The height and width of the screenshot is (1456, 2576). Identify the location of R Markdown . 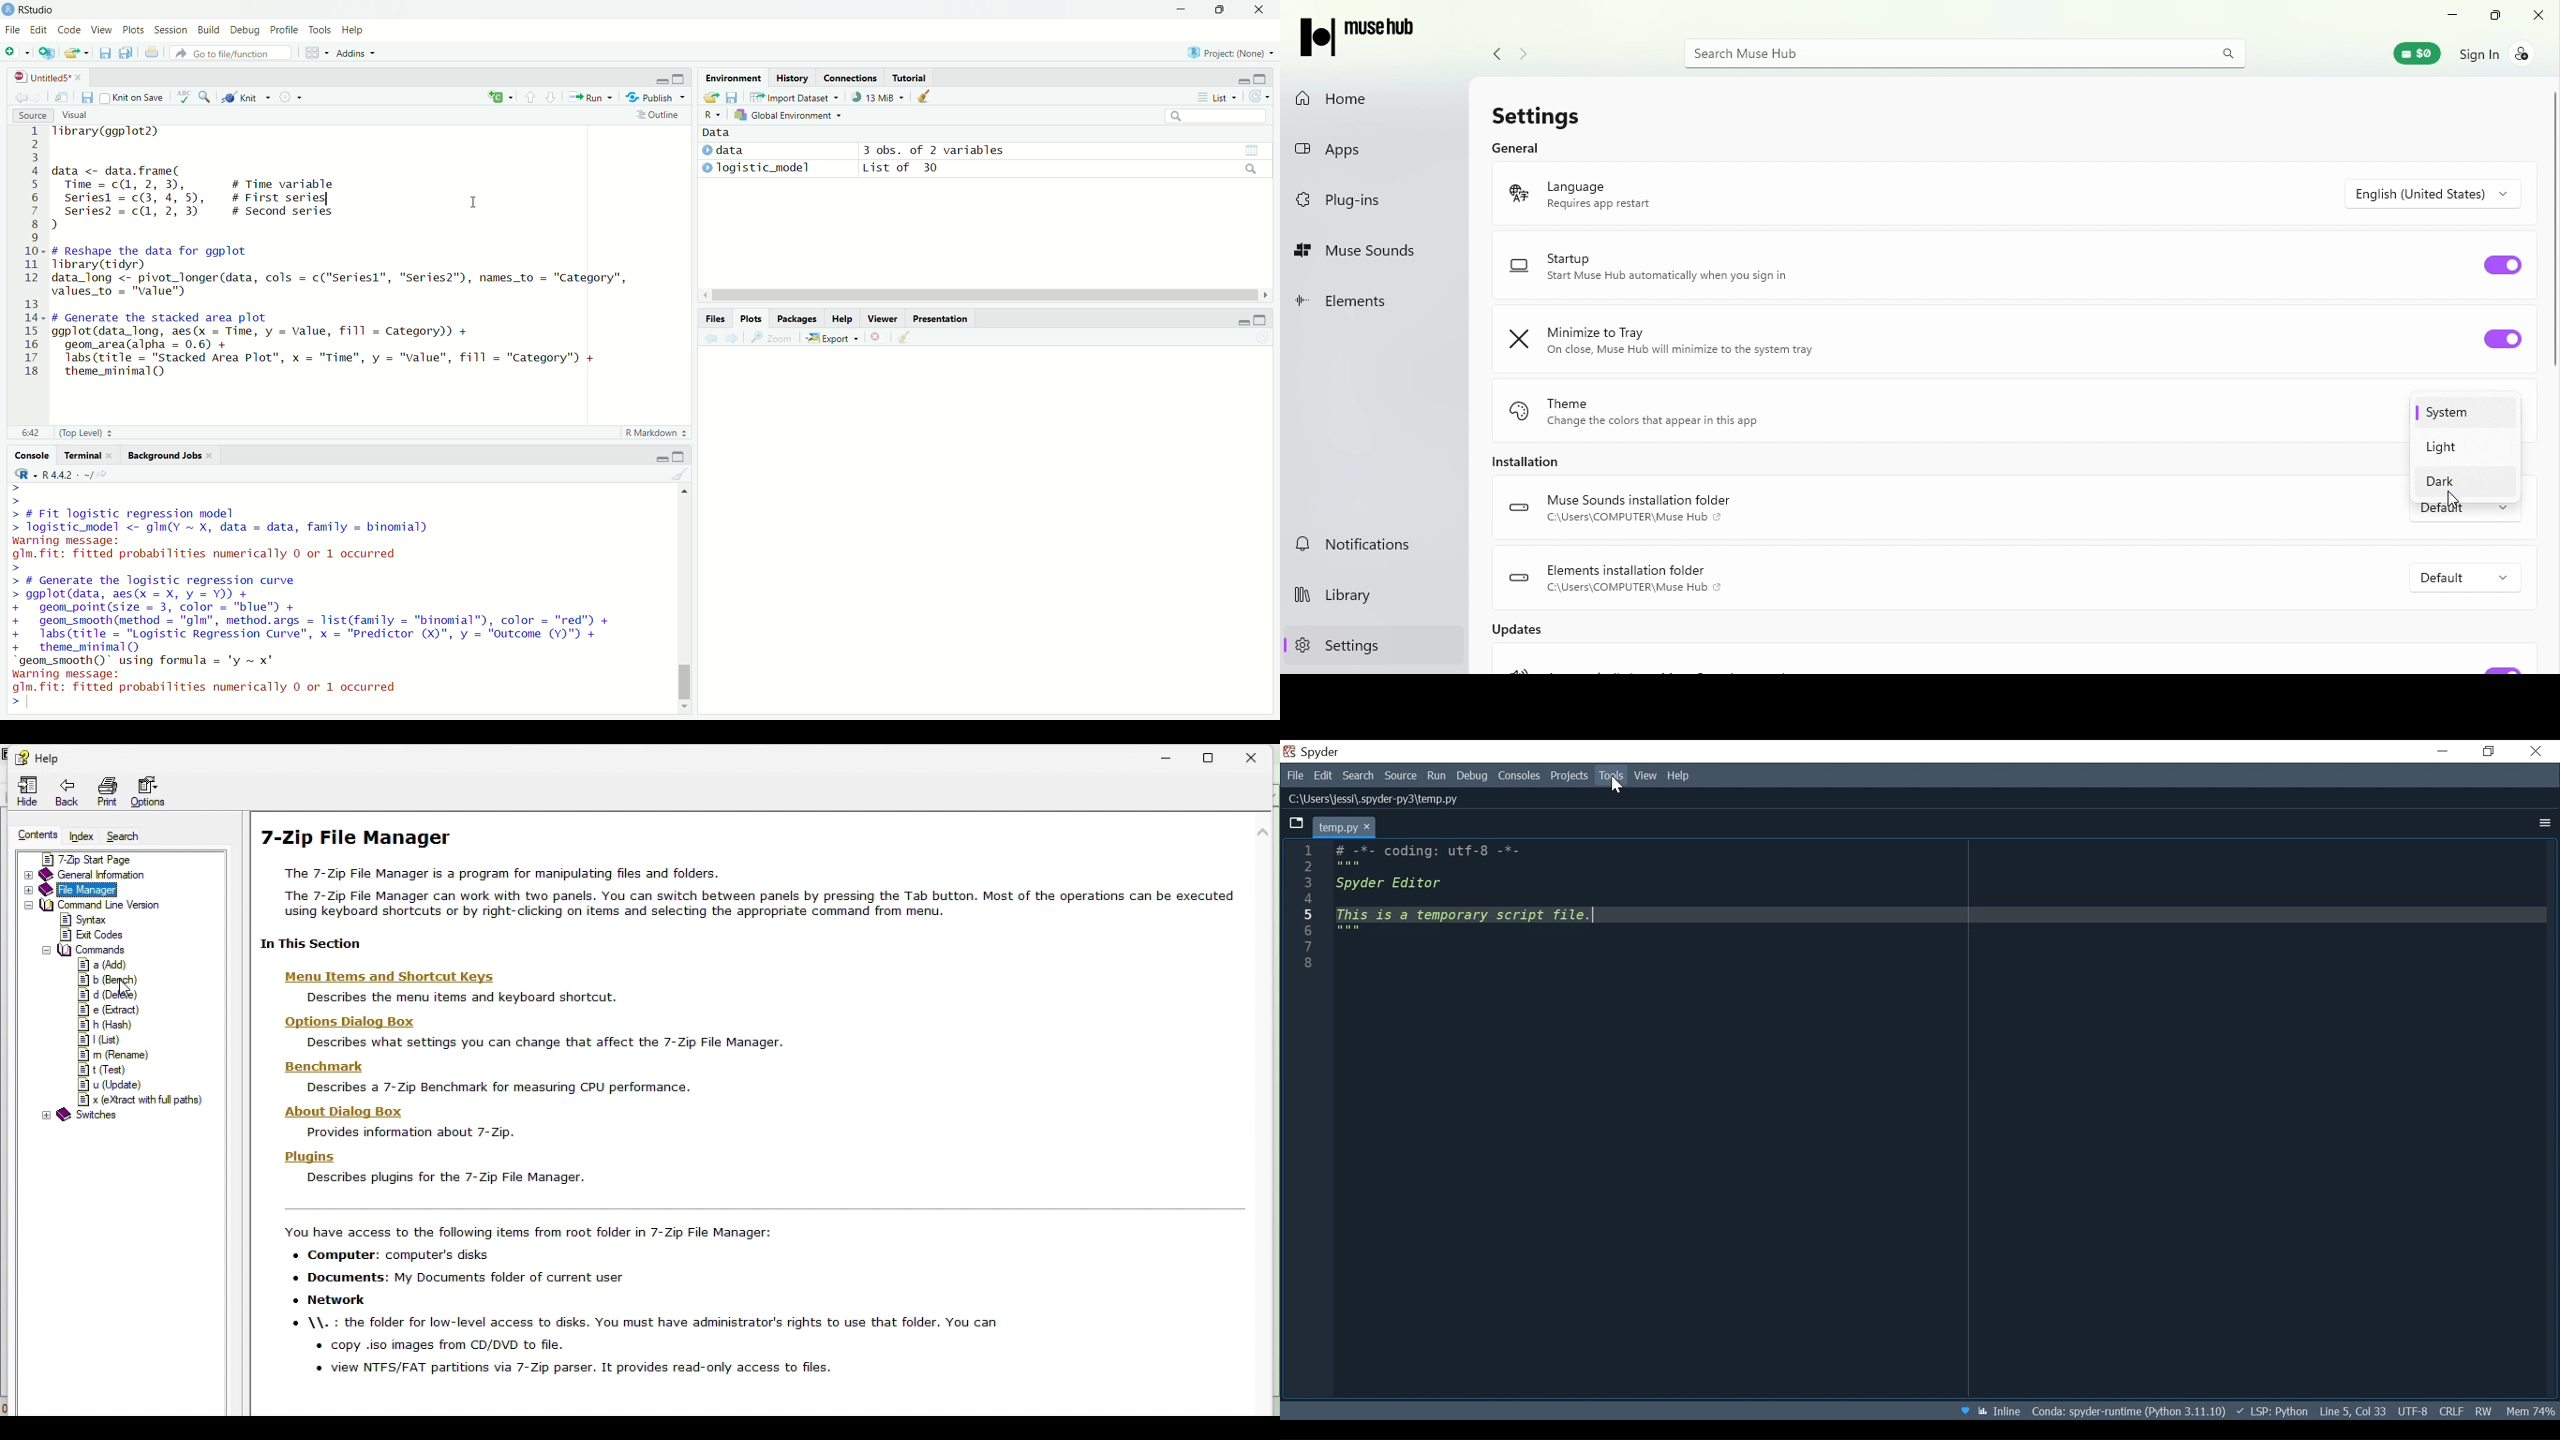
(644, 431).